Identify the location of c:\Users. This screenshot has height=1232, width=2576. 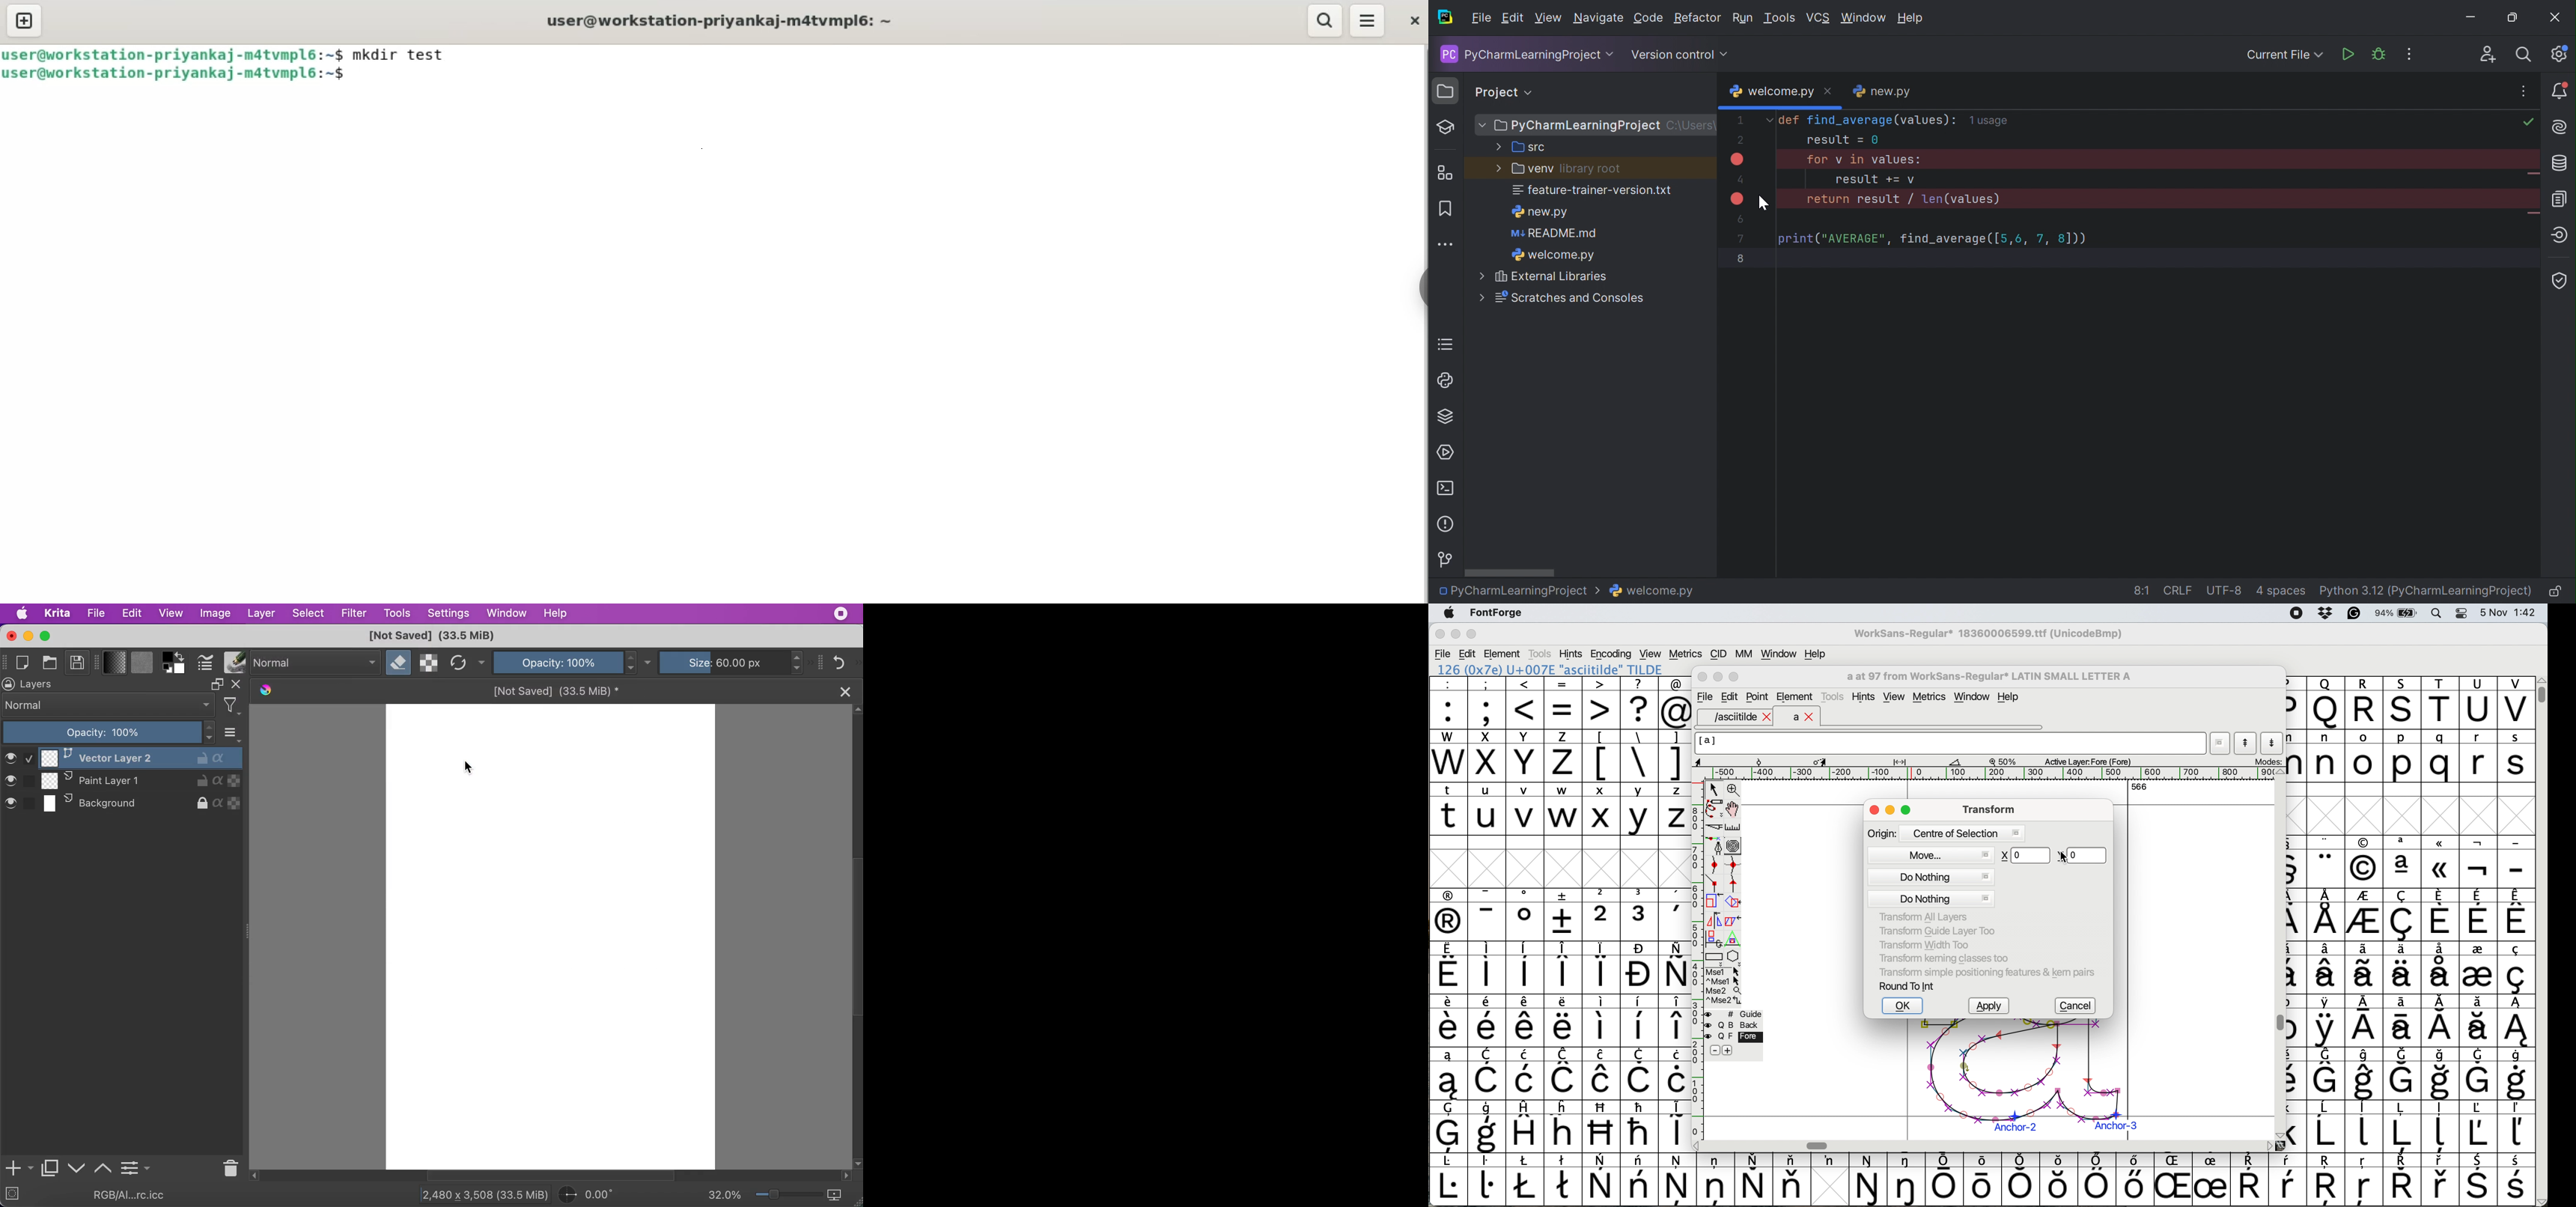
(1693, 125).